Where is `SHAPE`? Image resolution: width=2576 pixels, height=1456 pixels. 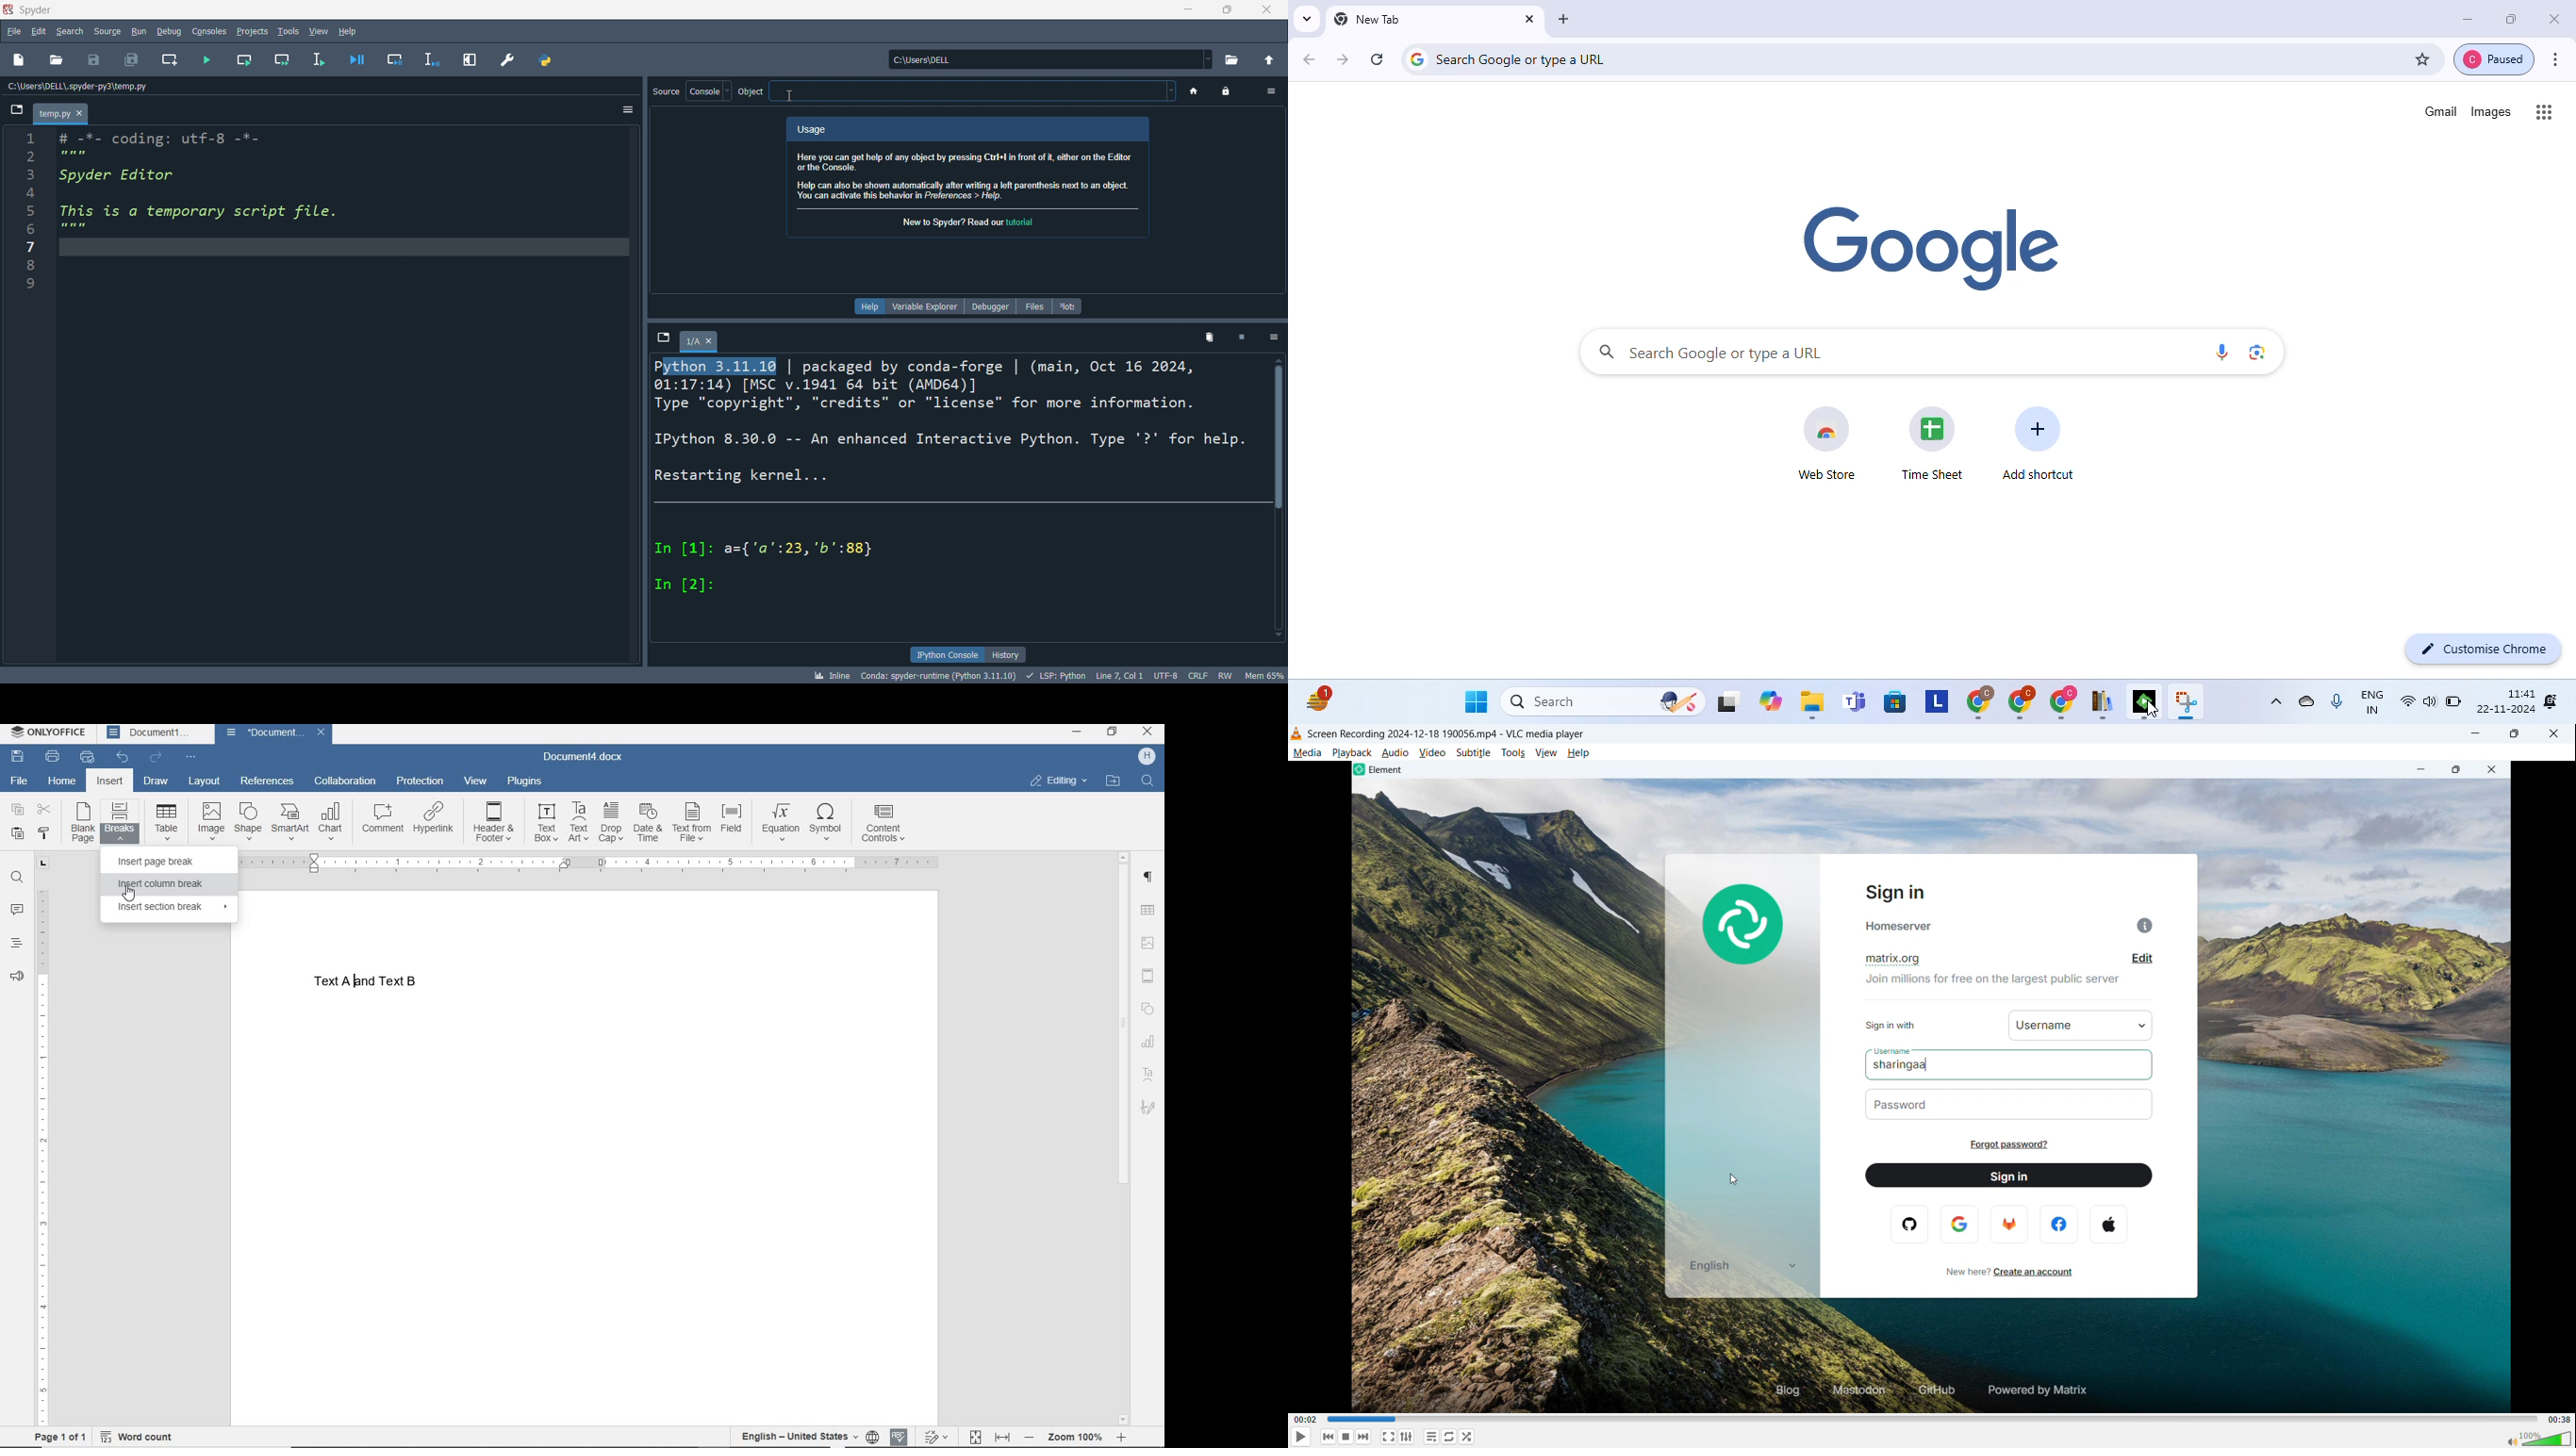
SHAPE is located at coordinates (1149, 1008).